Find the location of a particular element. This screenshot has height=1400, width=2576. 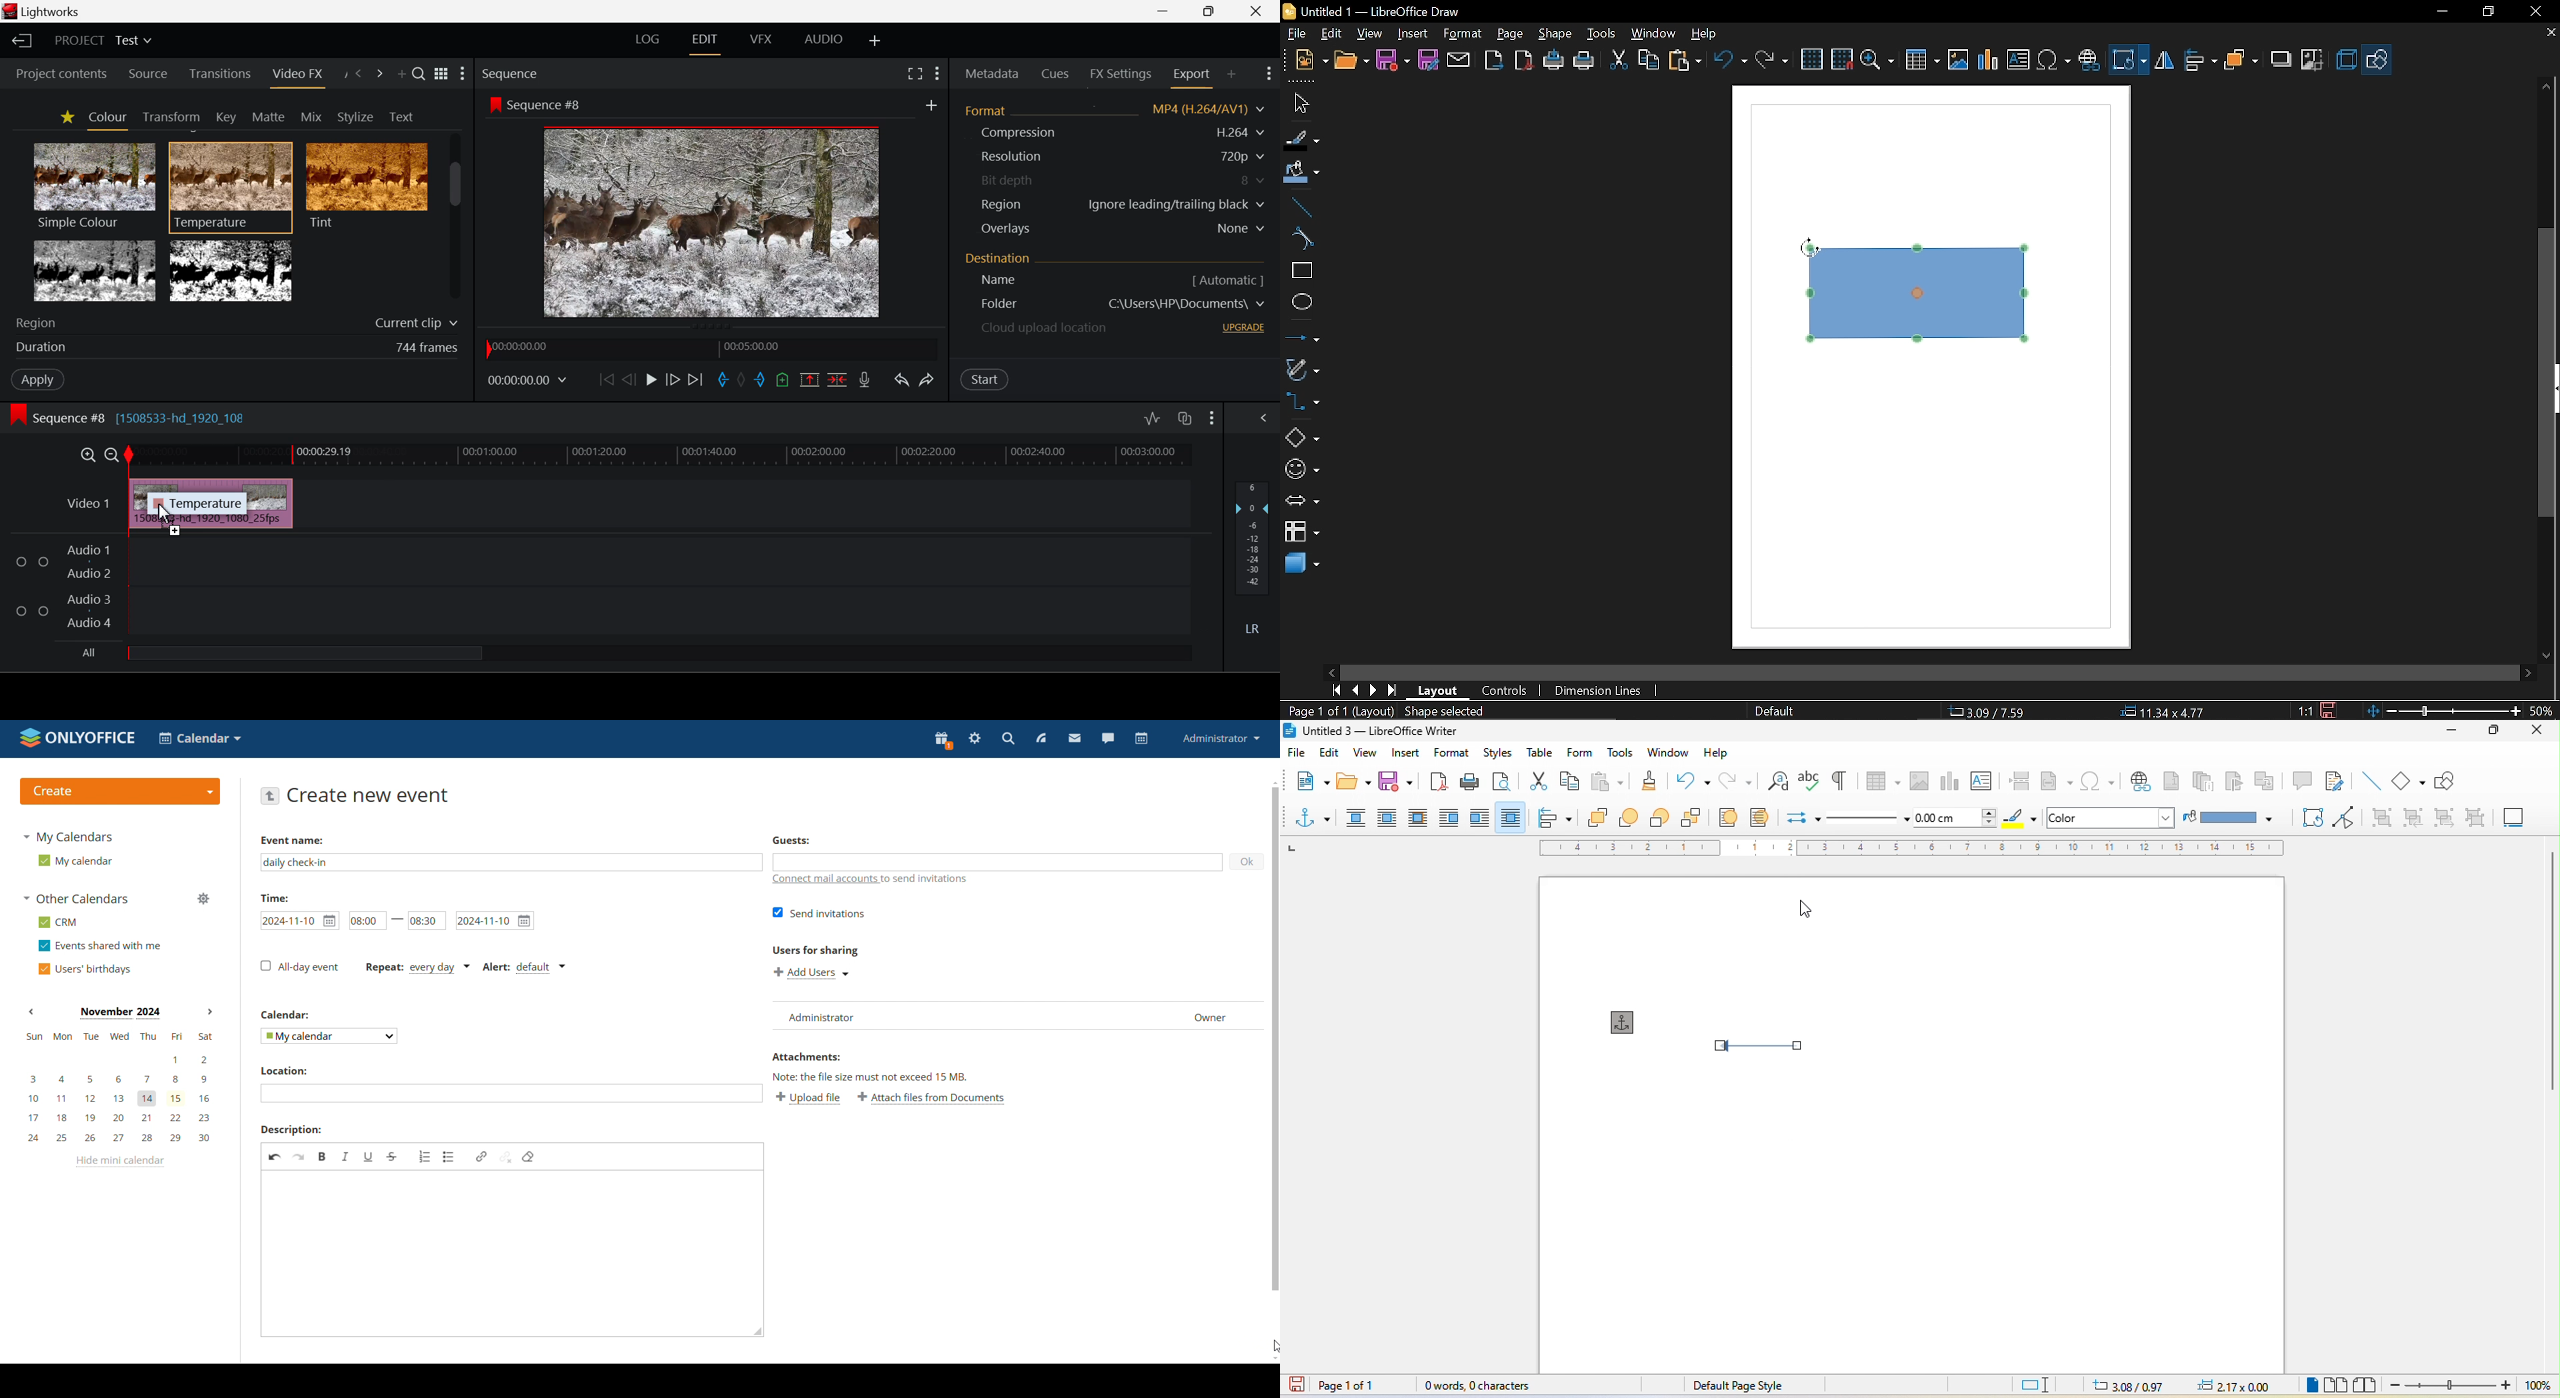

allign is located at coordinates (2198, 61).